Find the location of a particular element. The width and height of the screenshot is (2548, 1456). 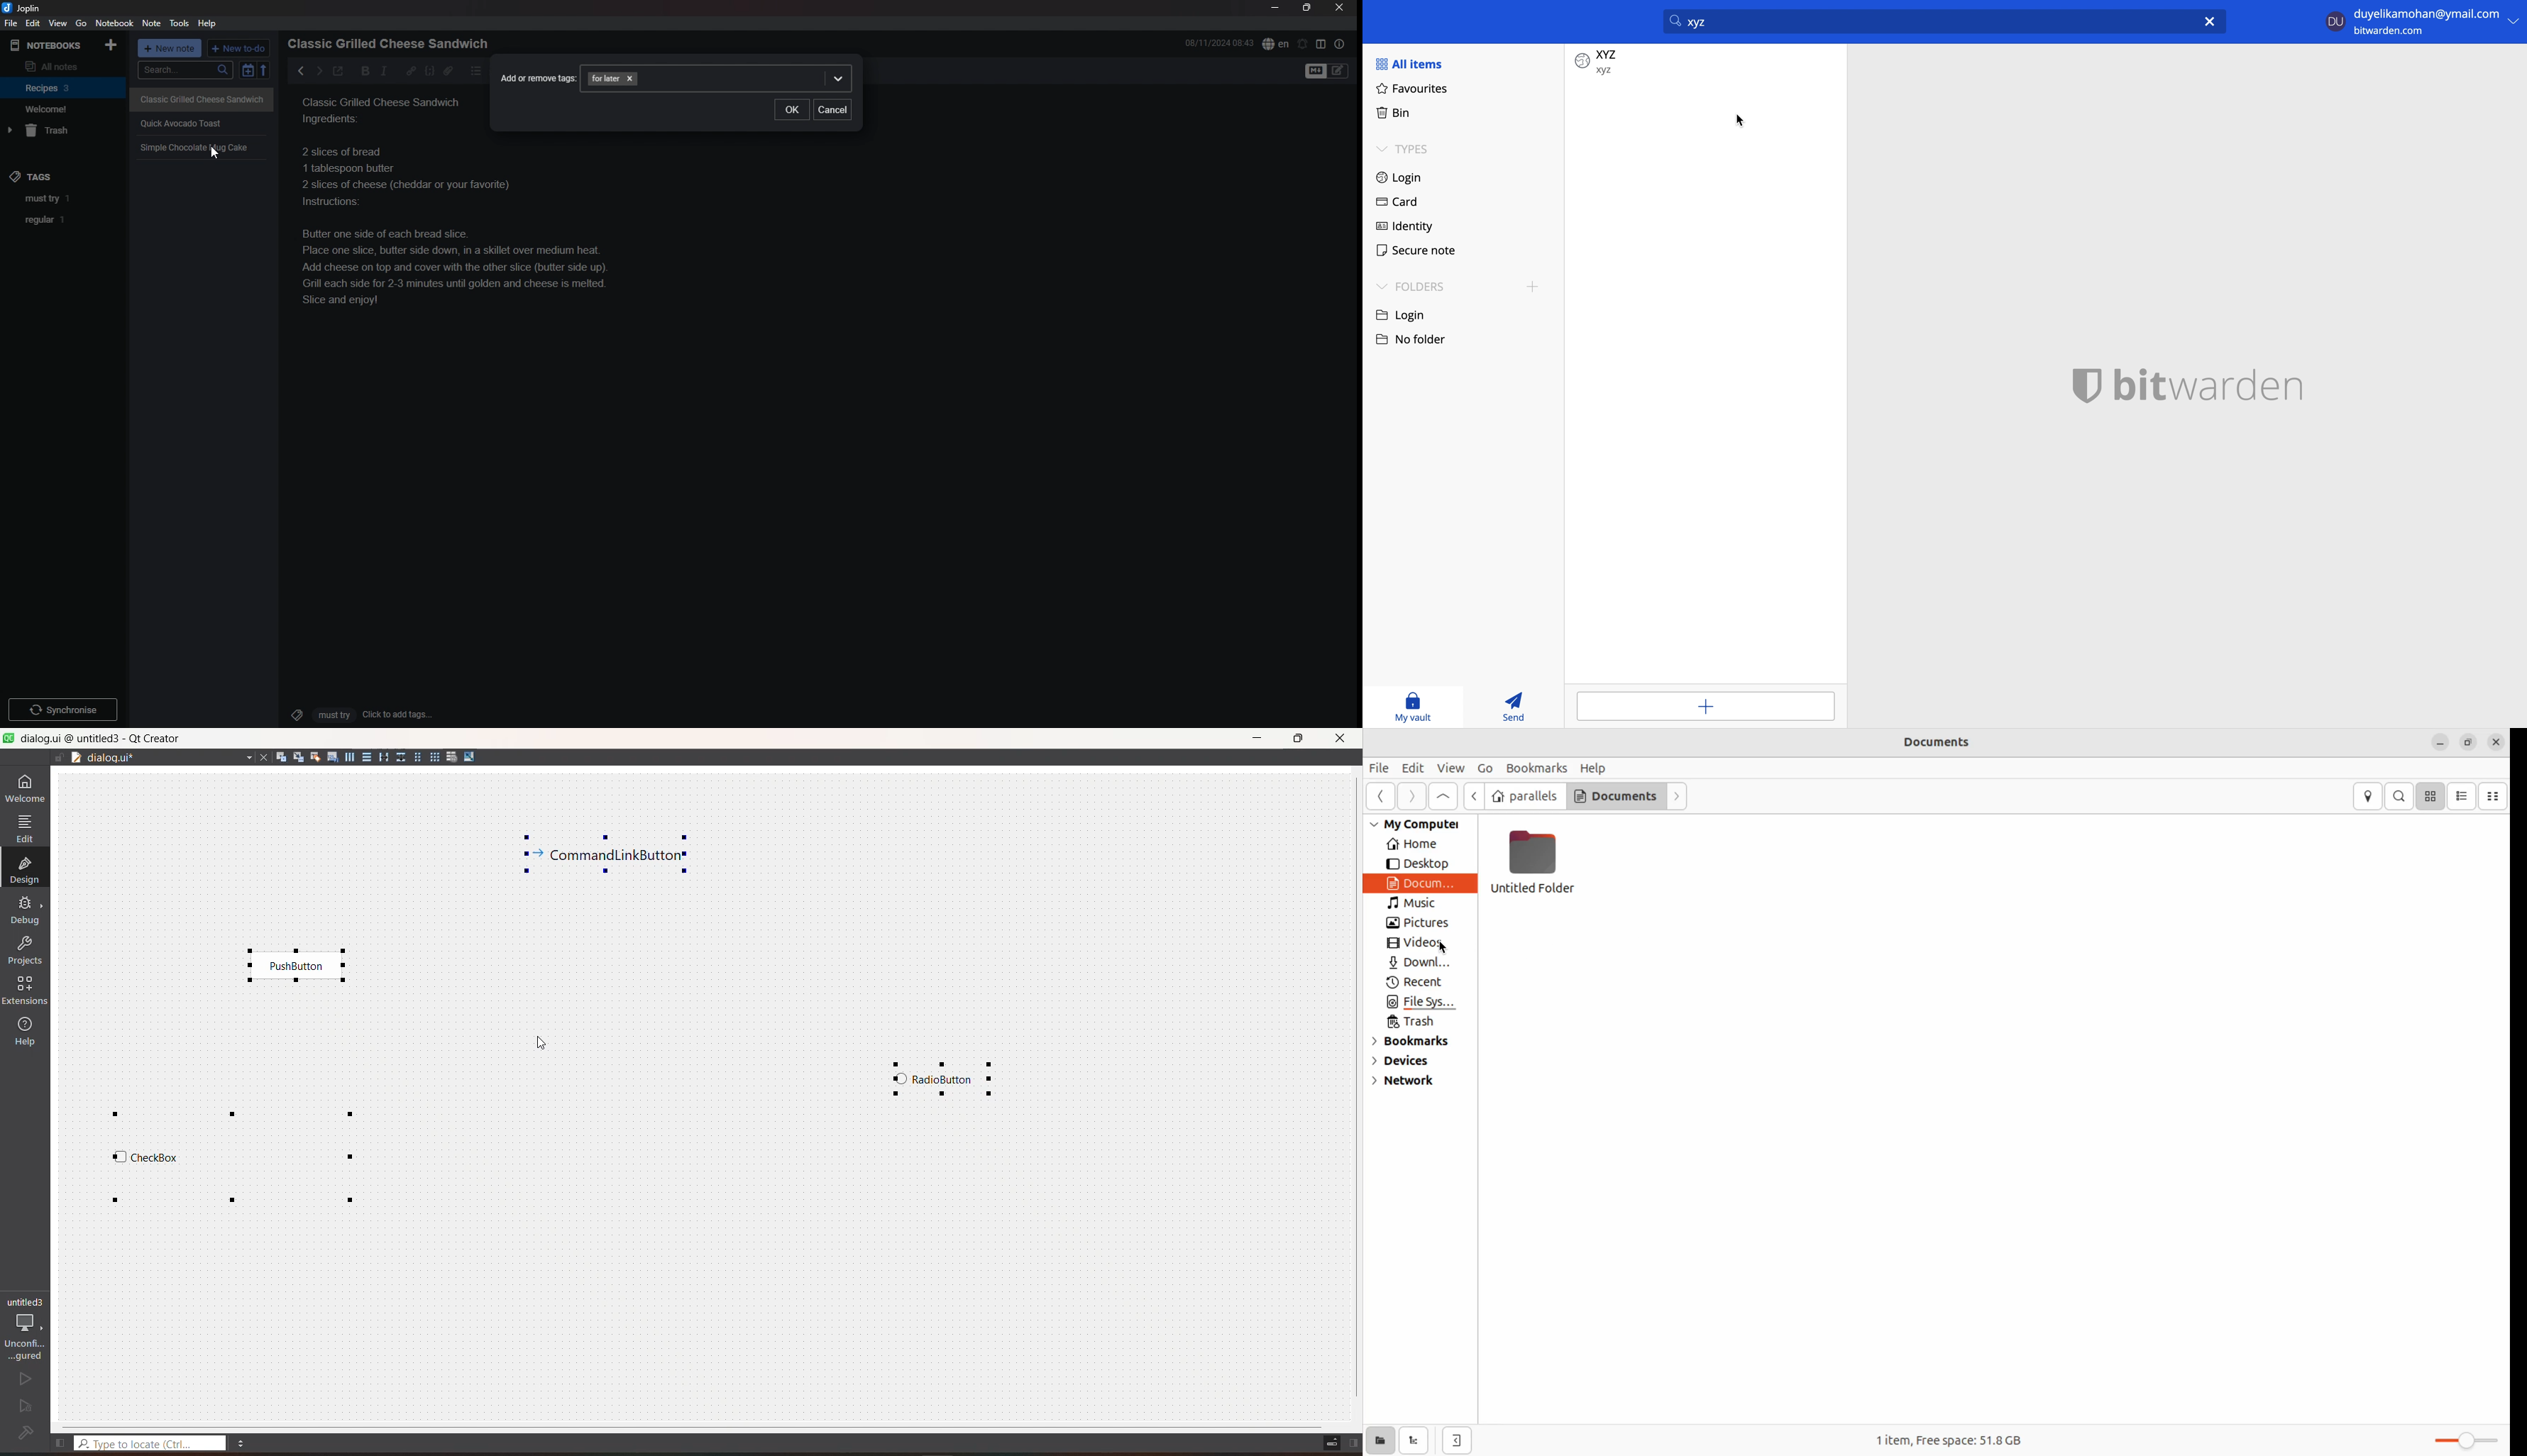

Help is located at coordinates (209, 23).